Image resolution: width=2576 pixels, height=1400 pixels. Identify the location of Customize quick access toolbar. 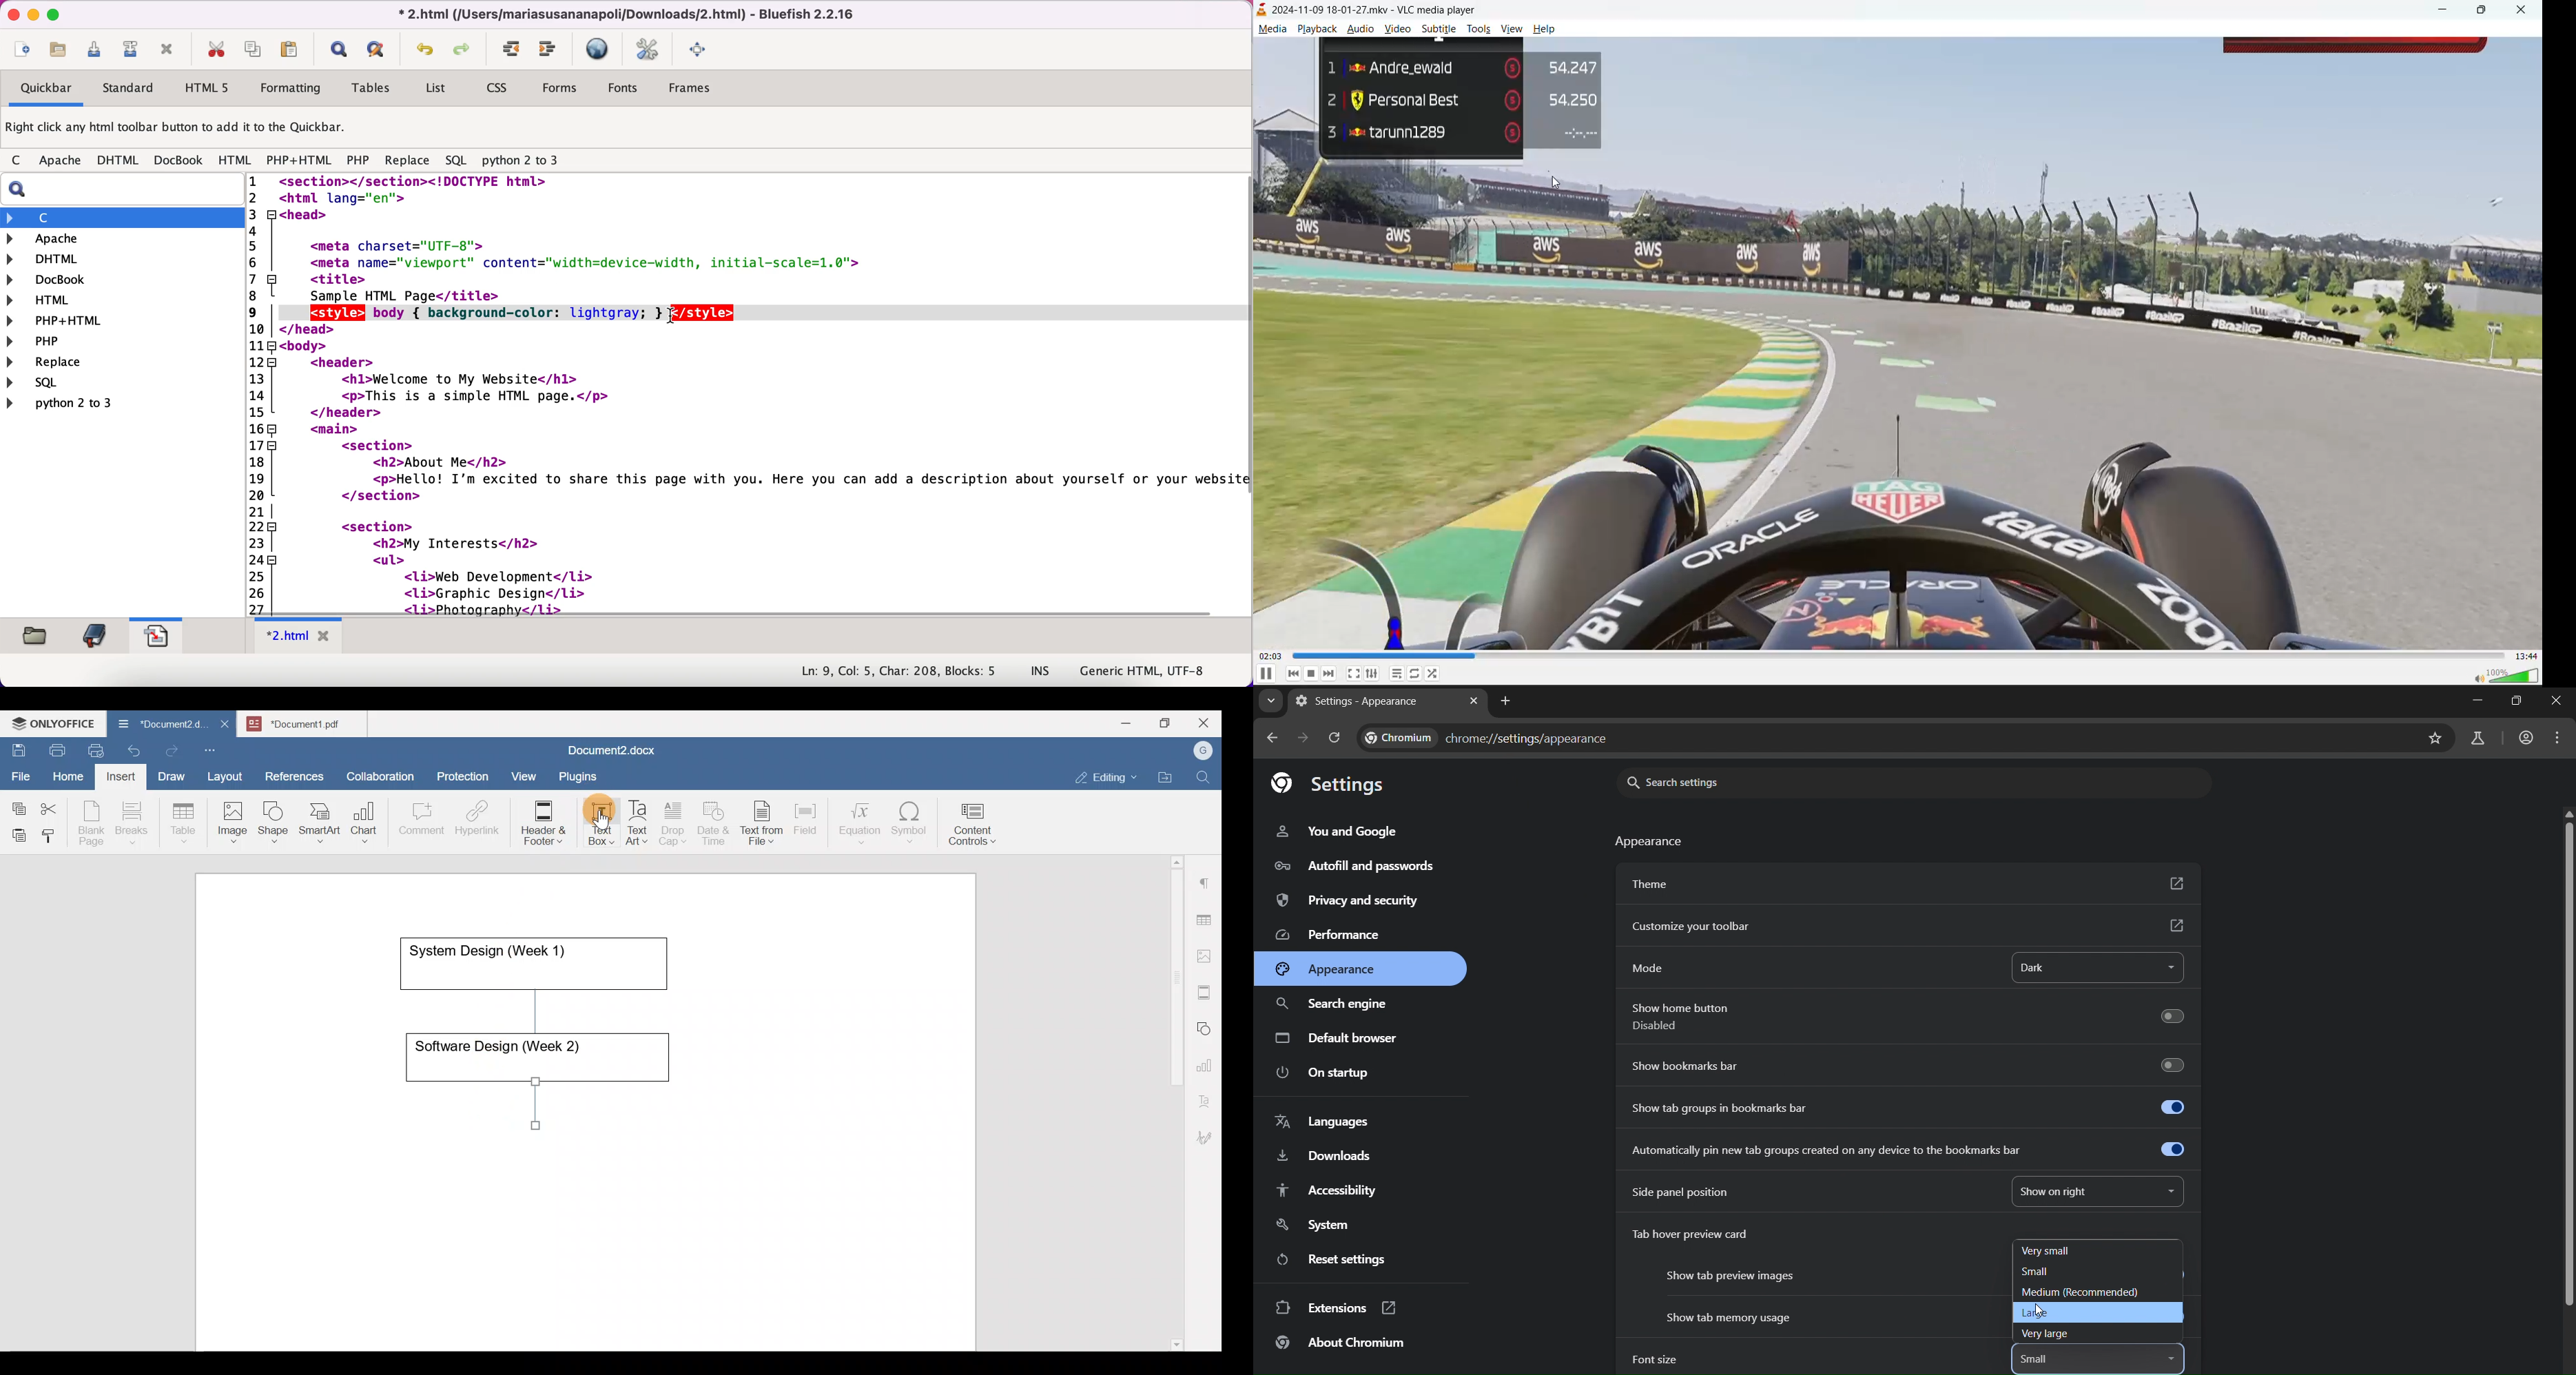
(215, 748).